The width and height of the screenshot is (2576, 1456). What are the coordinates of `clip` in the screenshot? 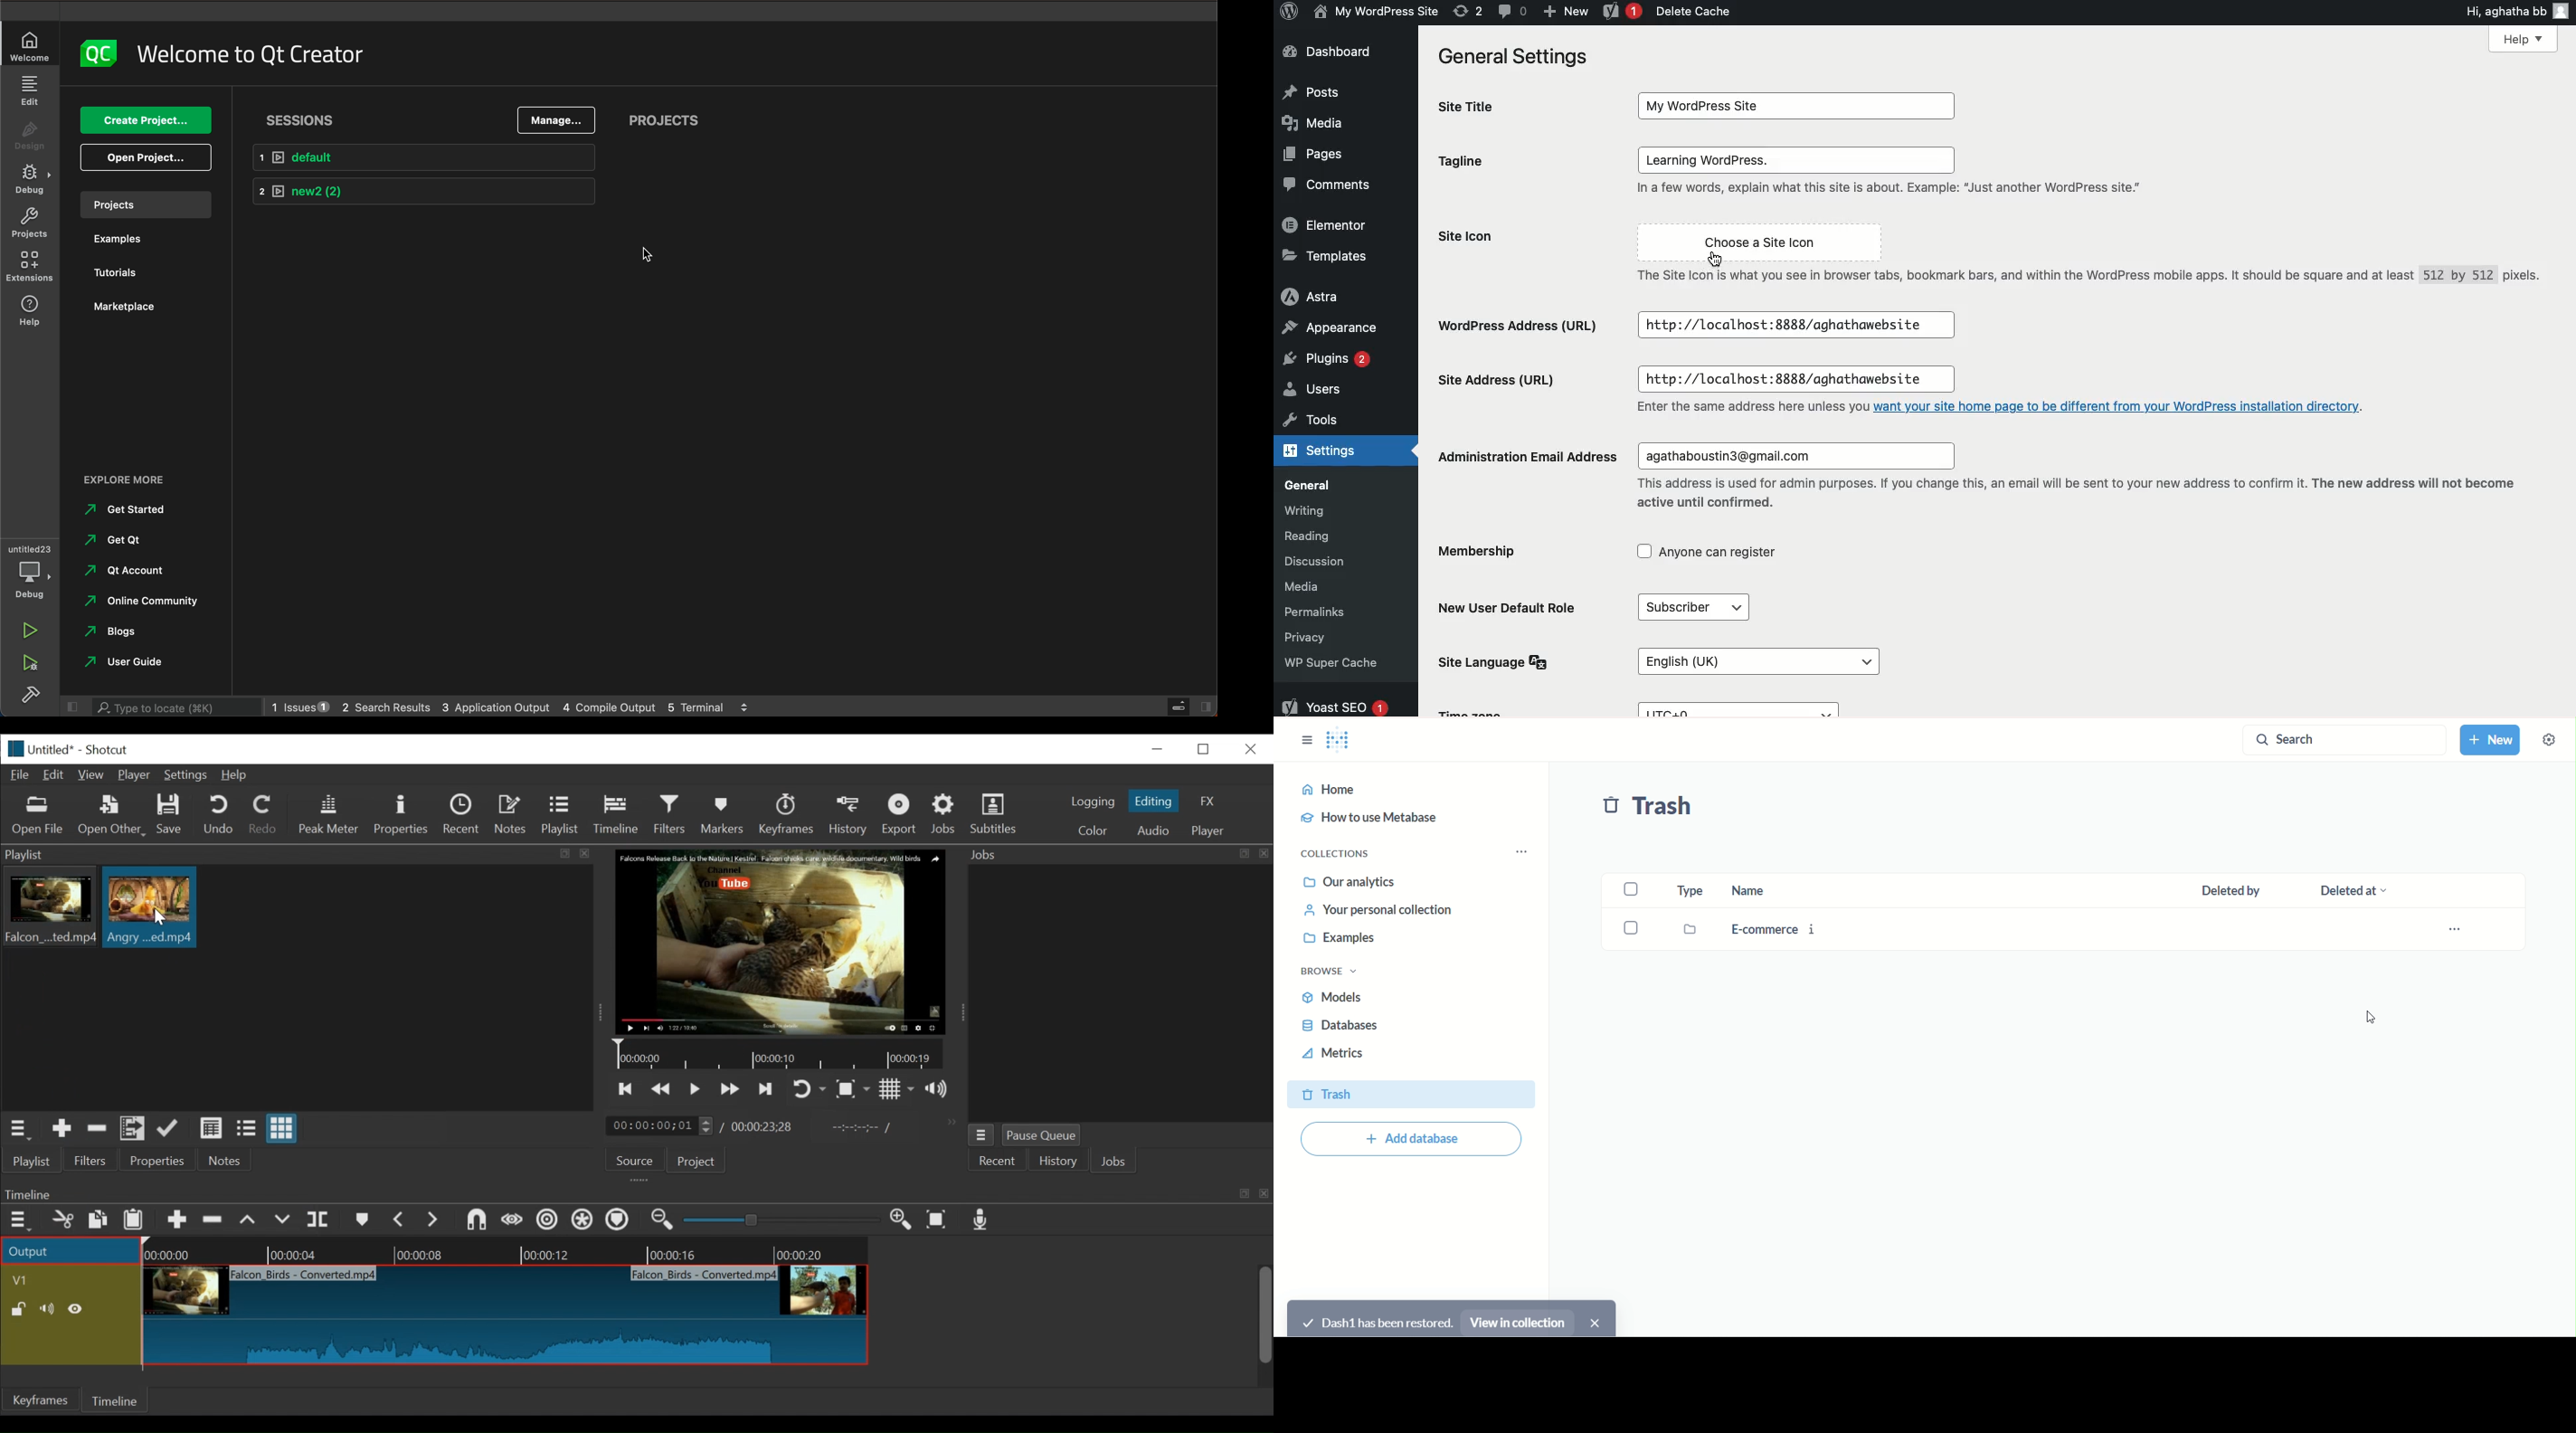 It's located at (509, 1316).